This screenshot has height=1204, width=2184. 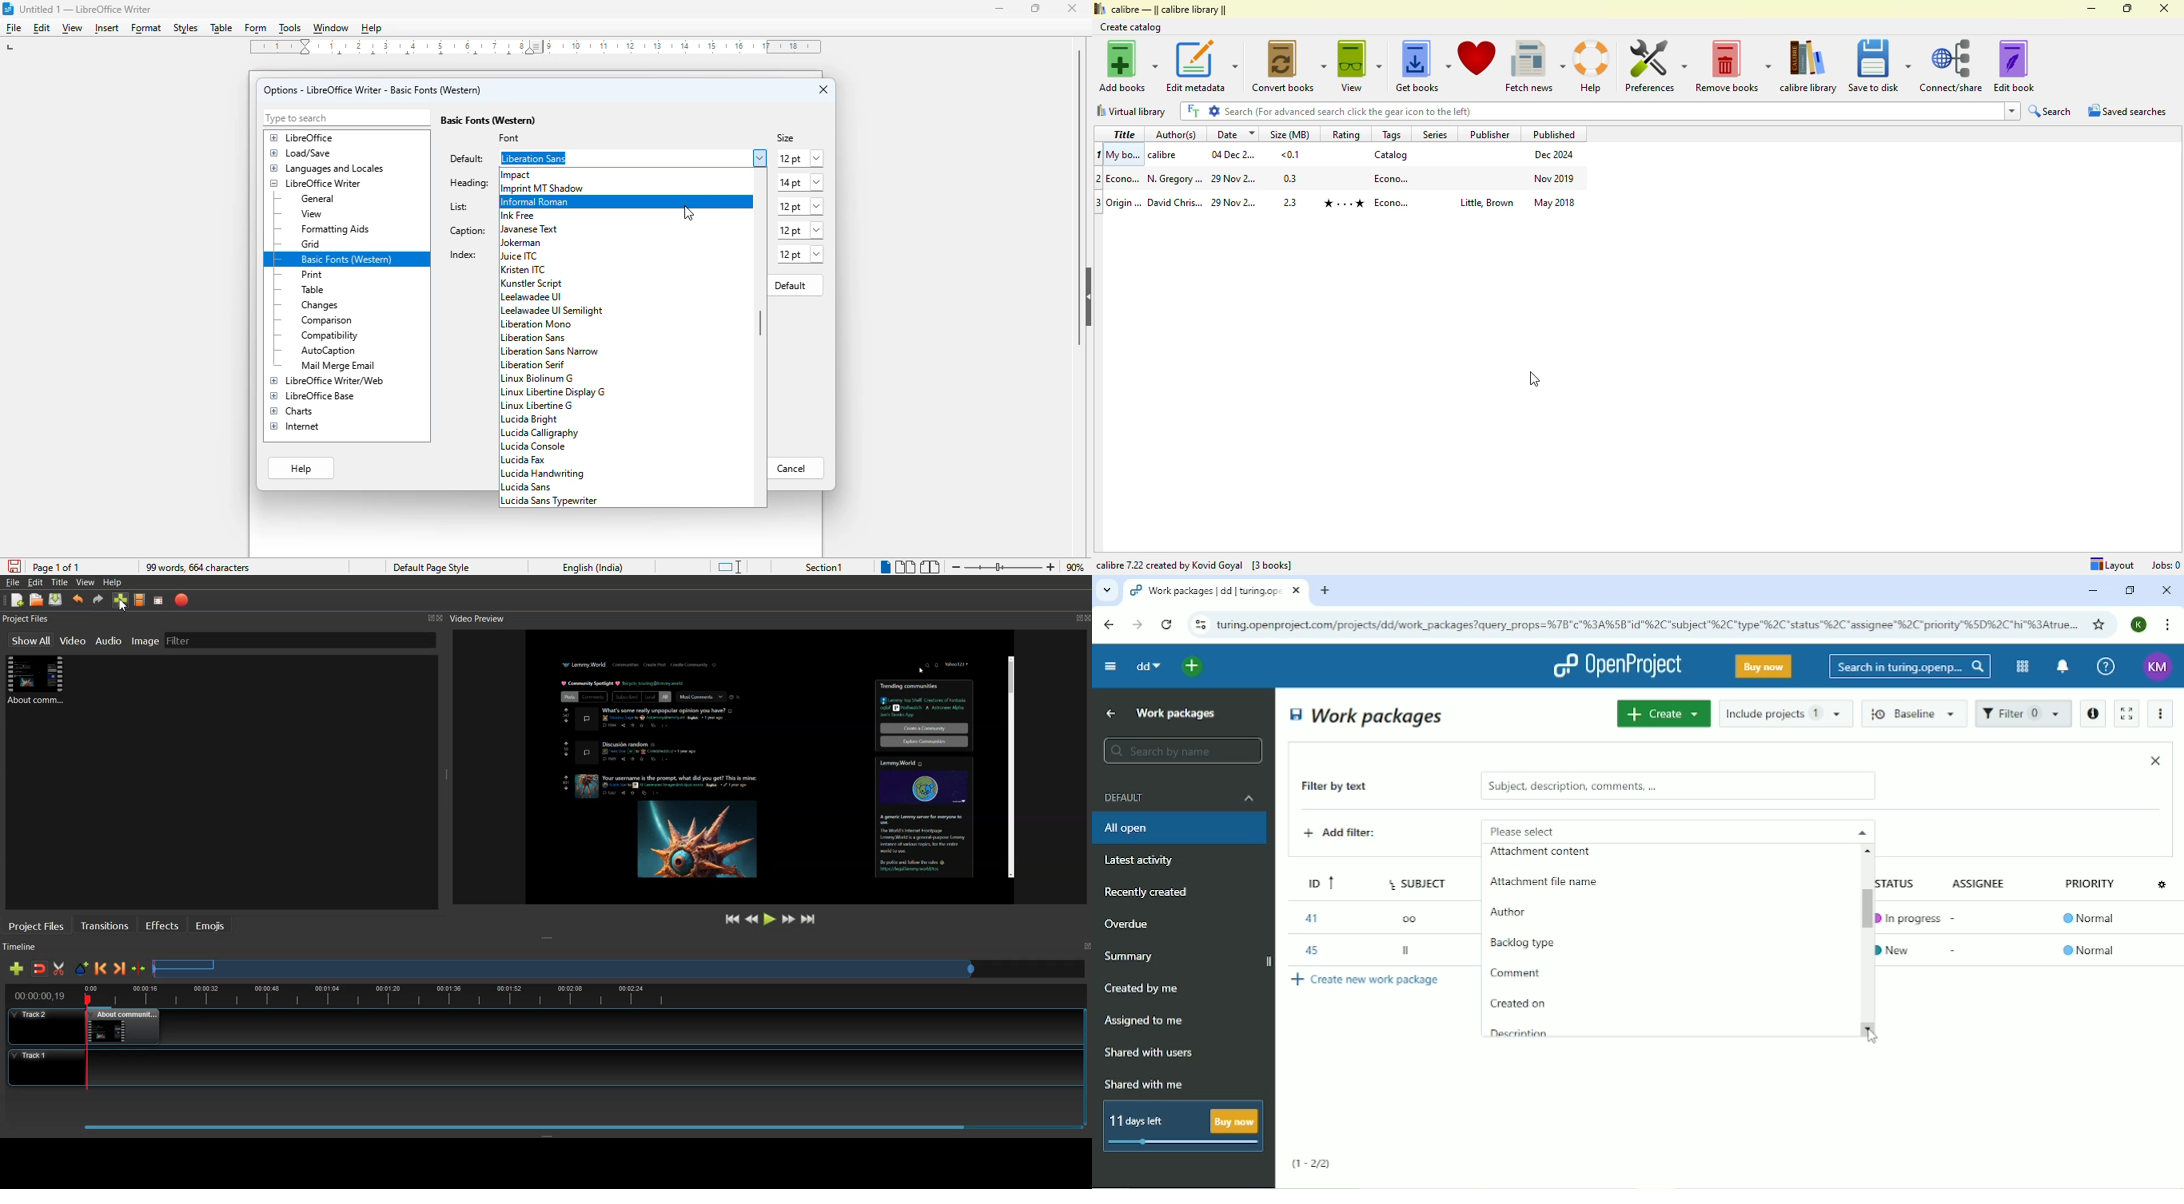 What do you see at coordinates (1507, 914) in the screenshot?
I see `Author` at bounding box center [1507, 914].